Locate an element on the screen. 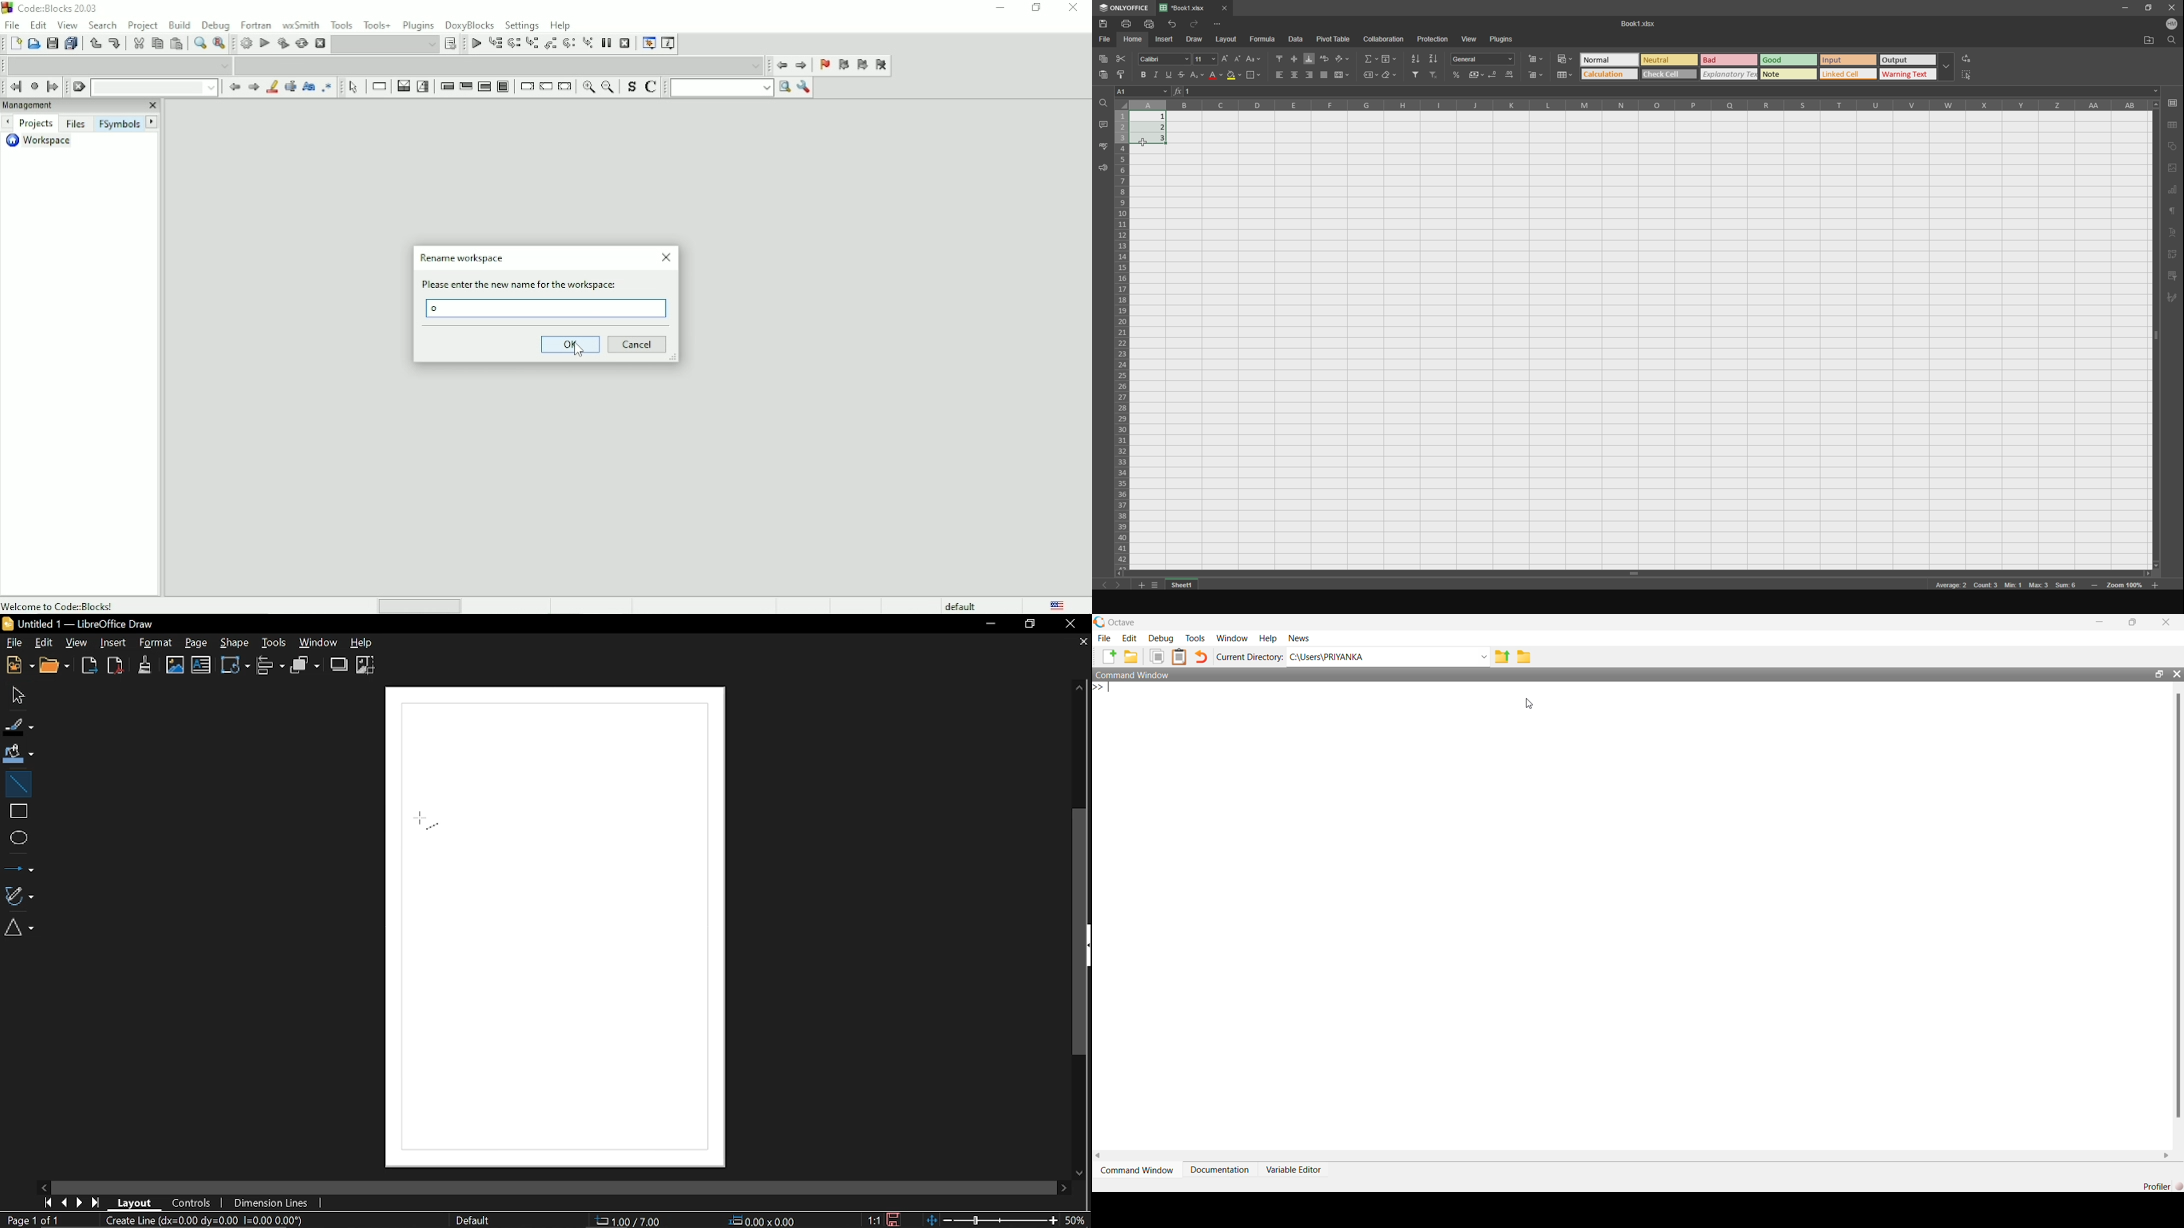 The width and height of the screenshot is (2184, 1232). Exit condition loop is located at coordinates (466, 87).